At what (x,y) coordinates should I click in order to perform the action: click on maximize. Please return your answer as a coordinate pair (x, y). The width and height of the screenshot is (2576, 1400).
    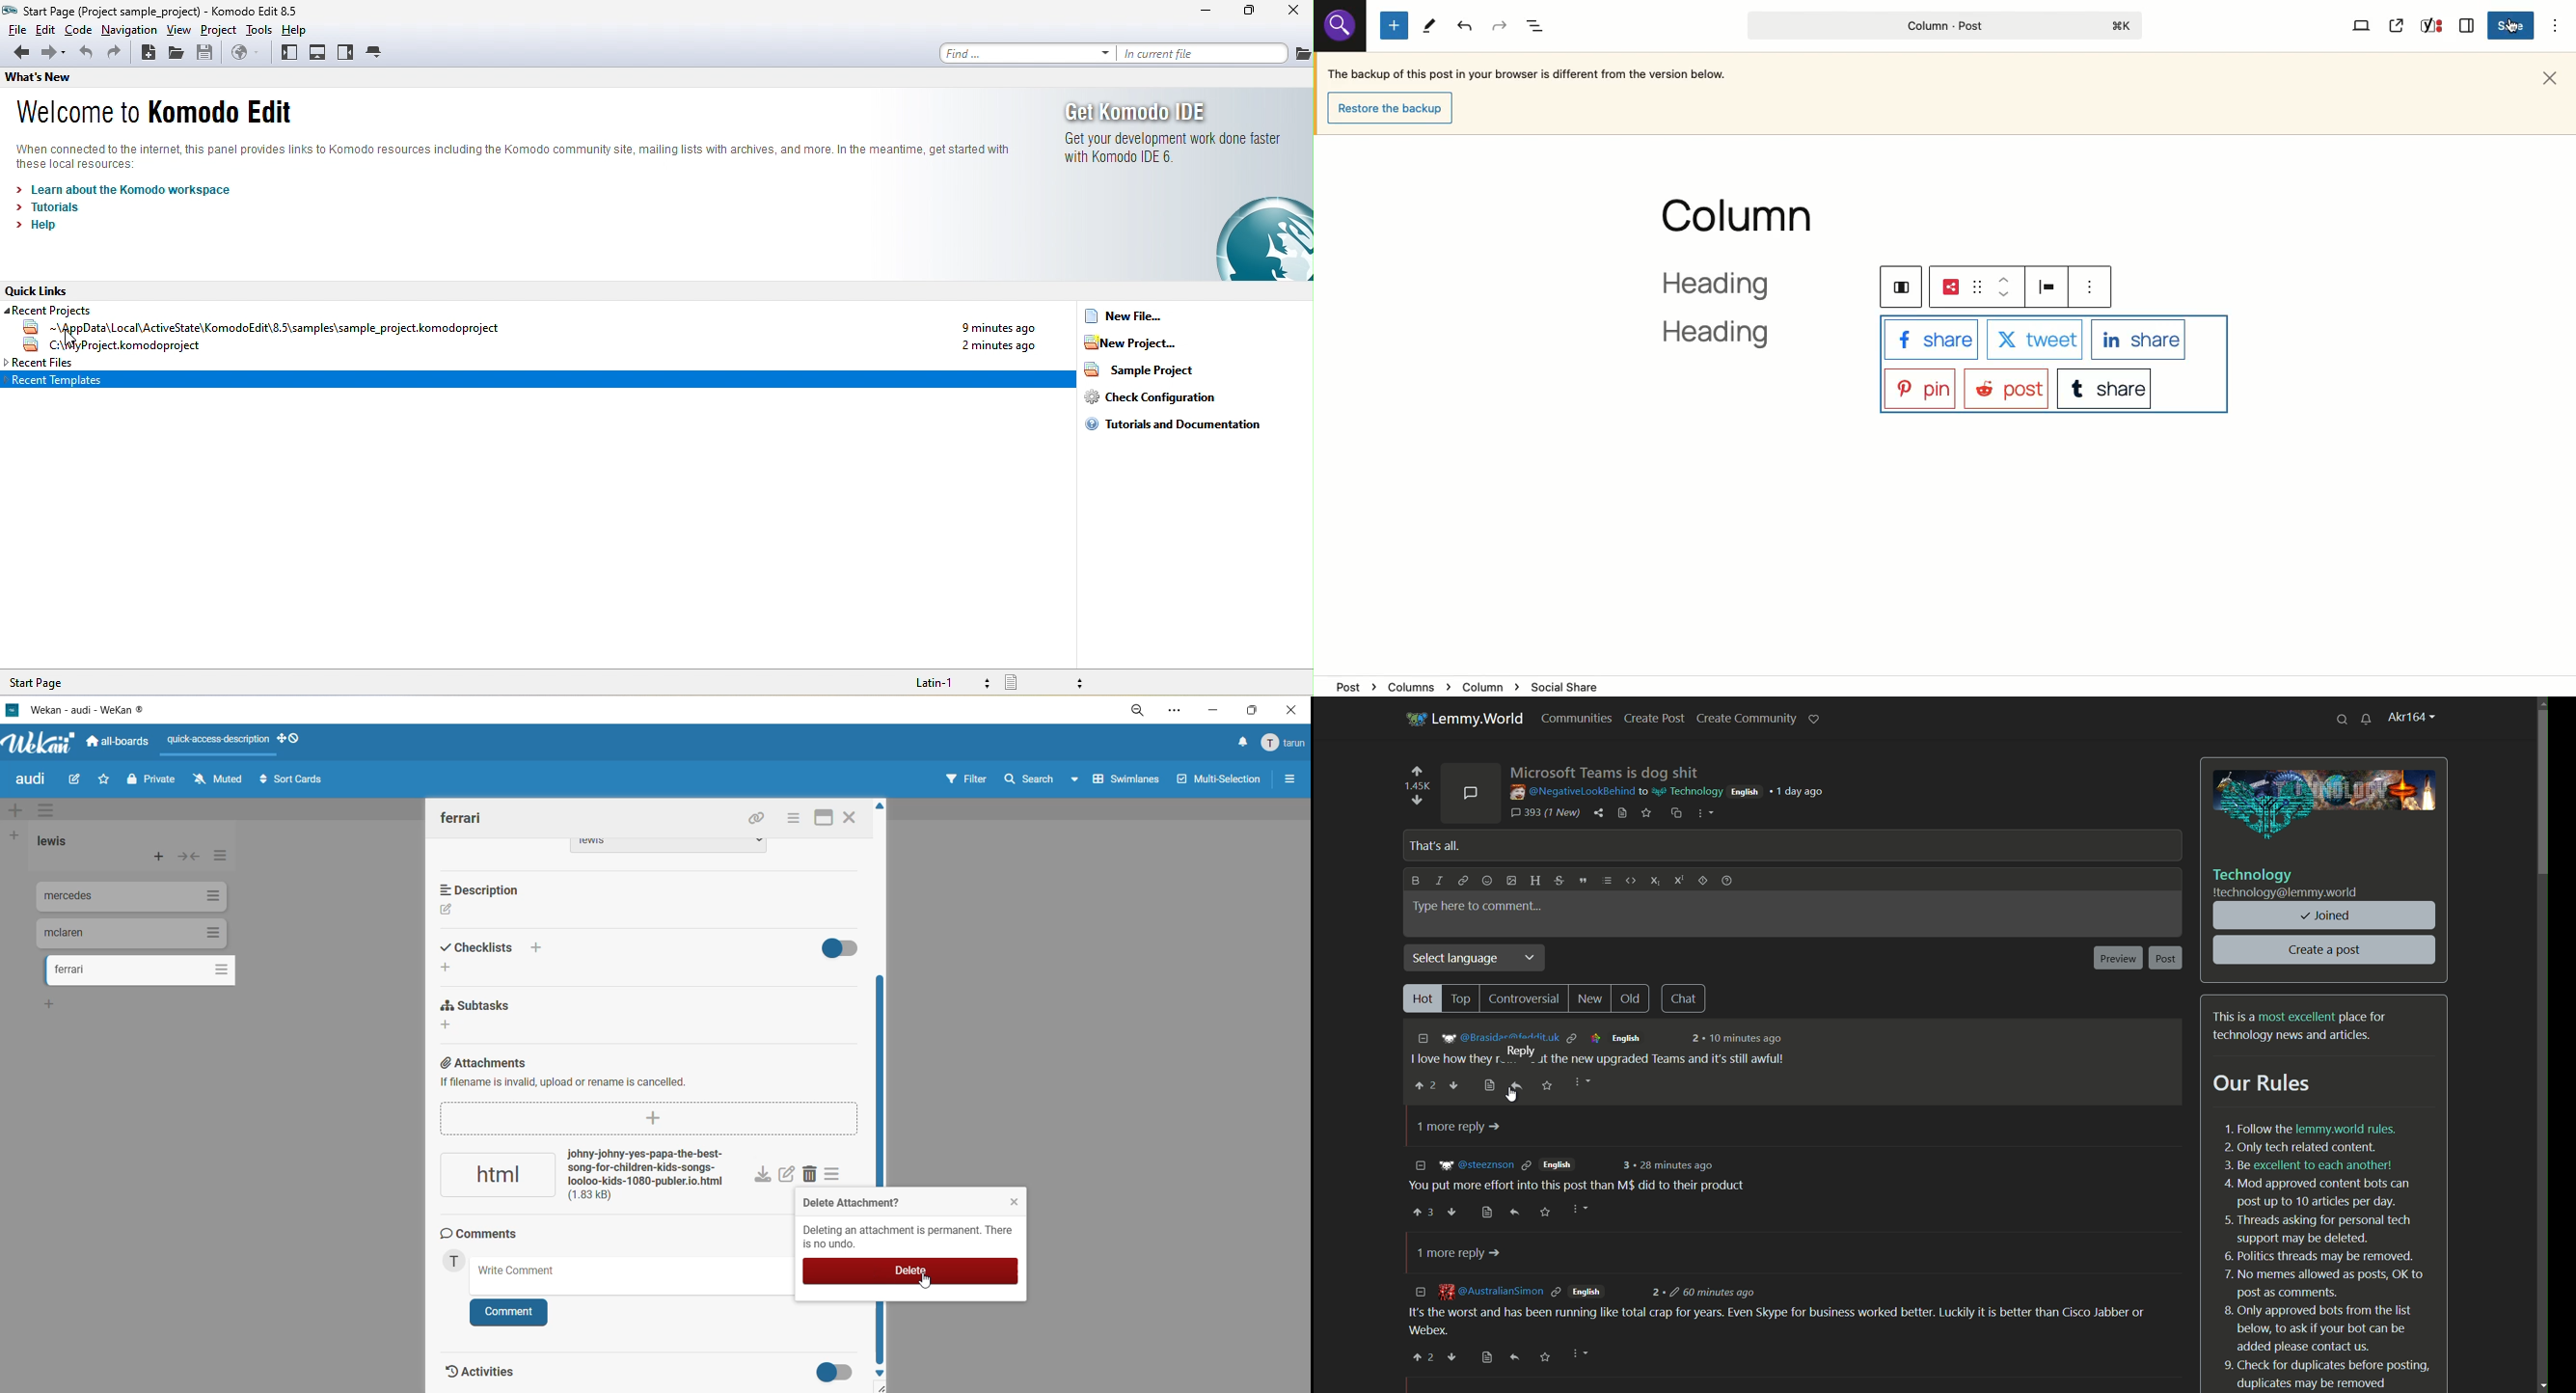
    Looking at the image, I should click on (1249, 712).